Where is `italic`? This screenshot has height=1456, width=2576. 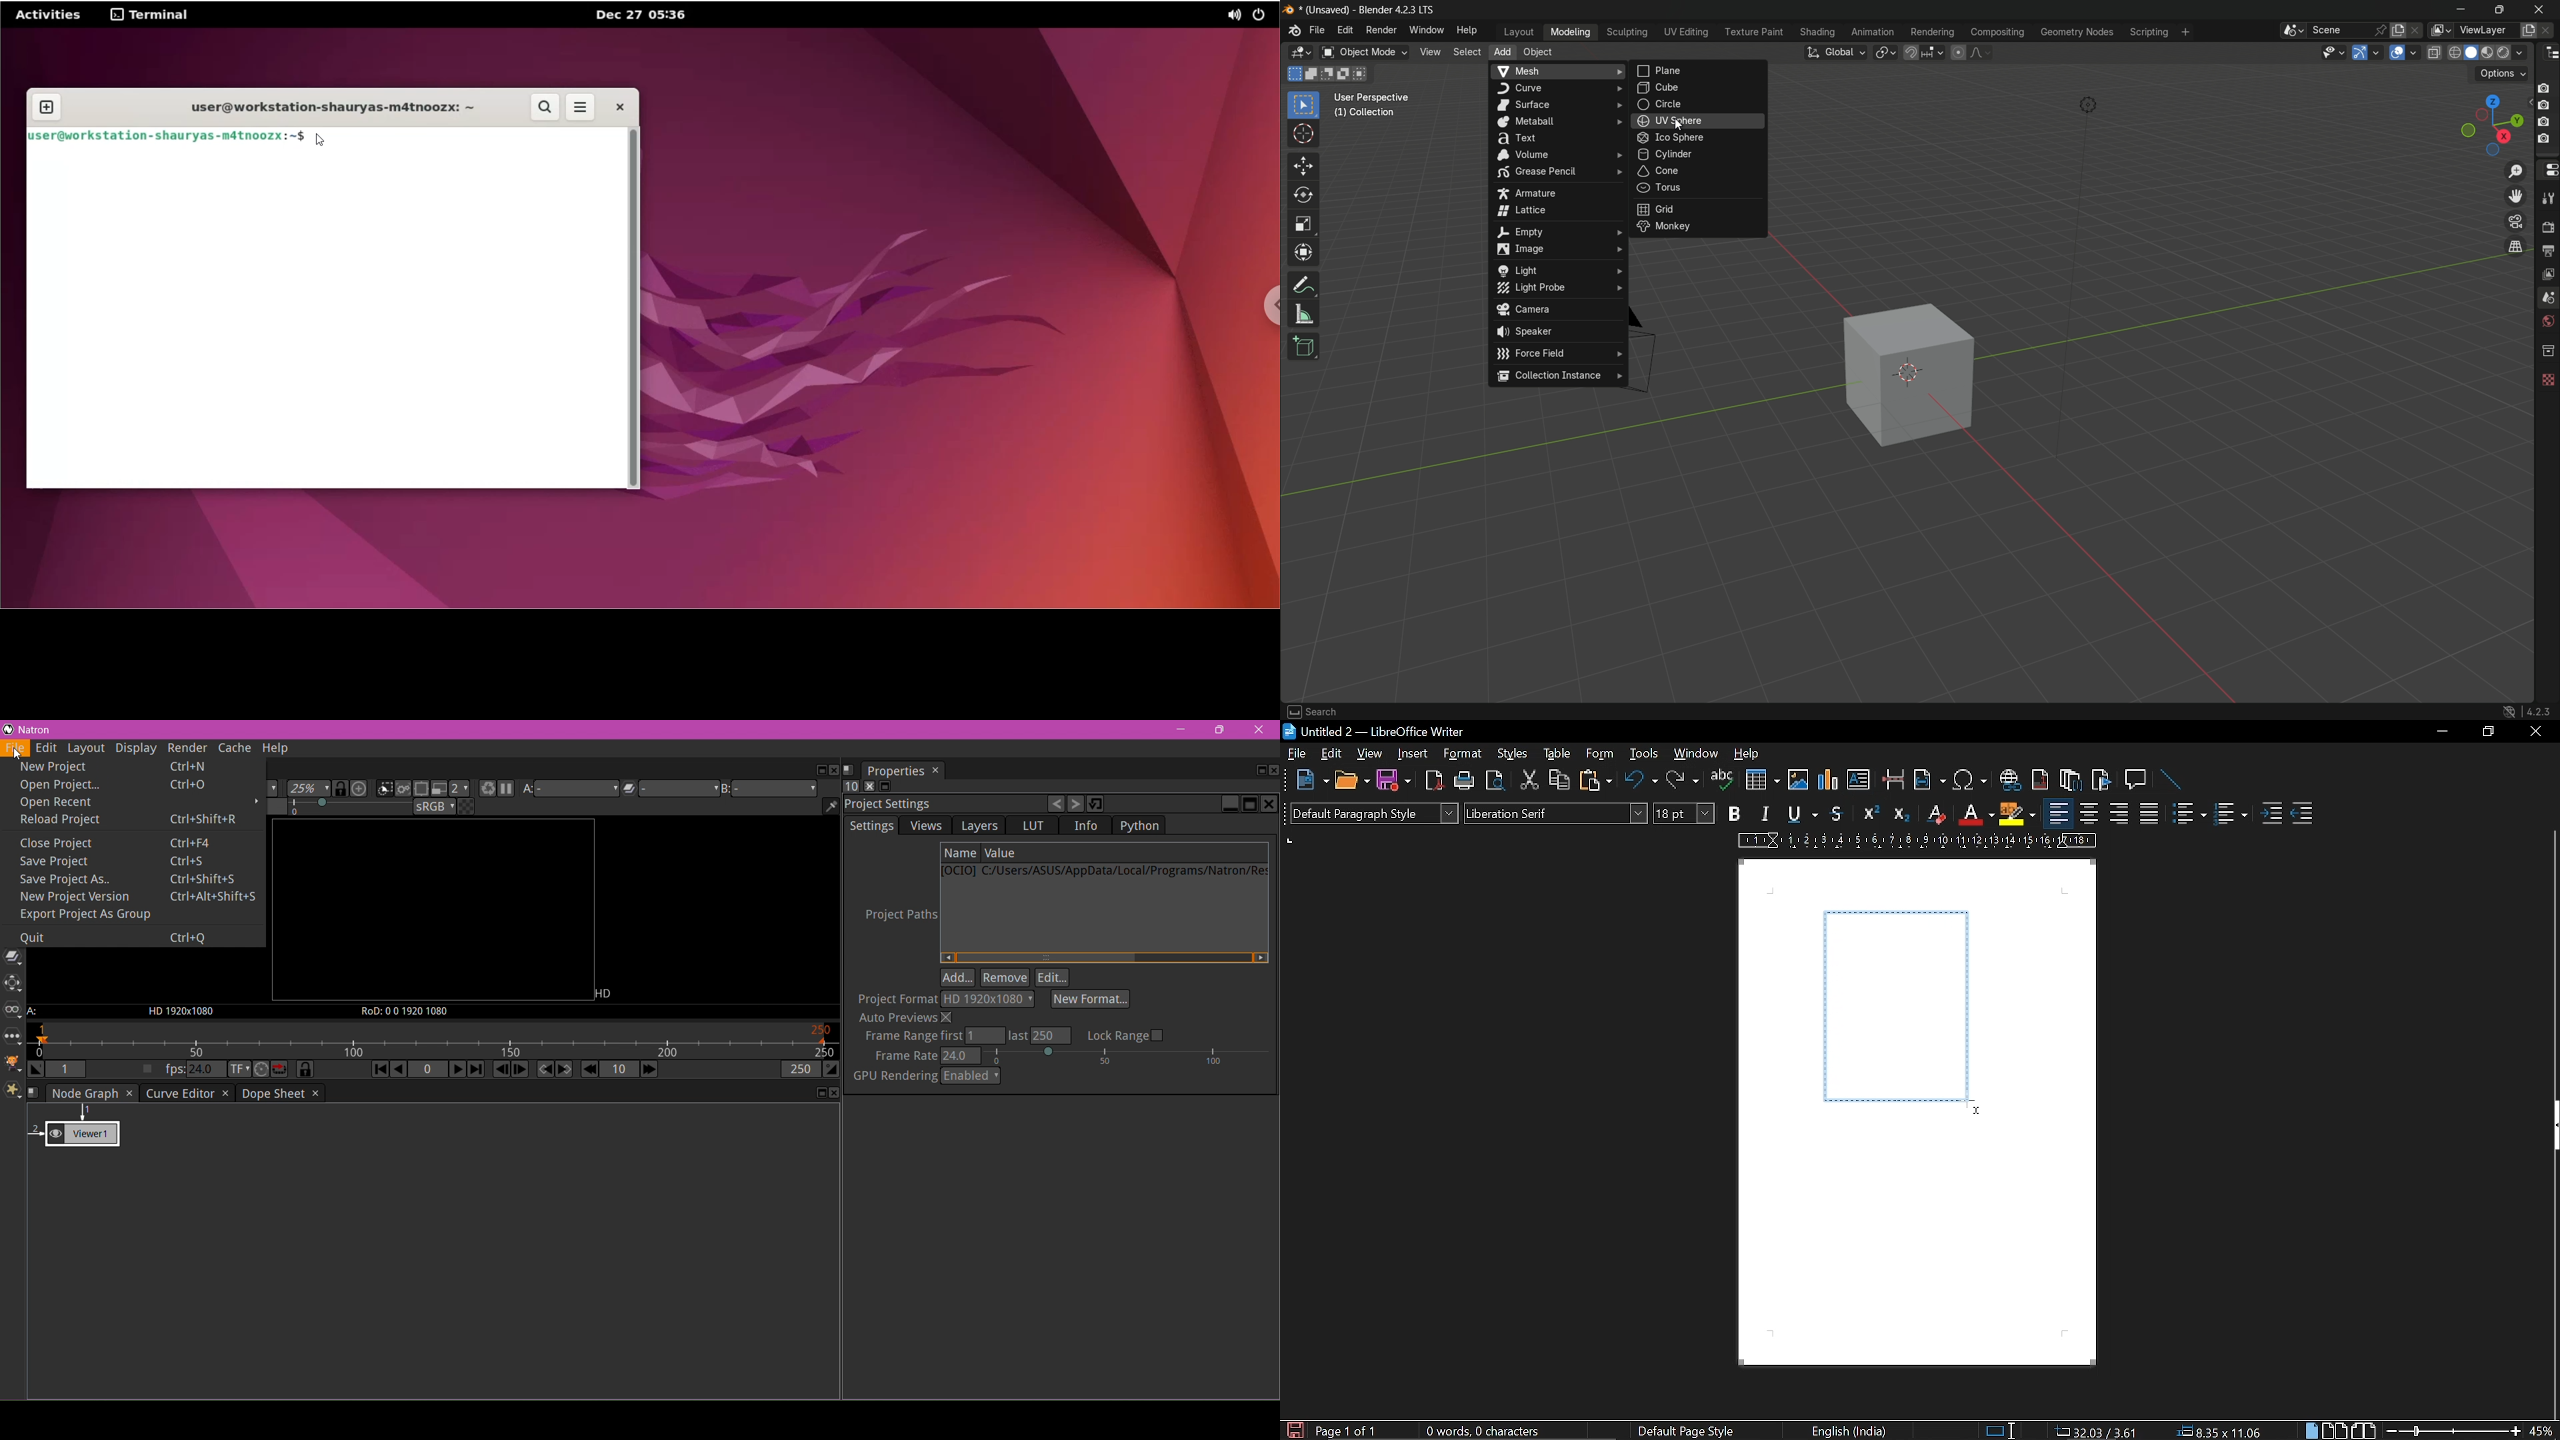
italic is located at coordinates (1762, 815).